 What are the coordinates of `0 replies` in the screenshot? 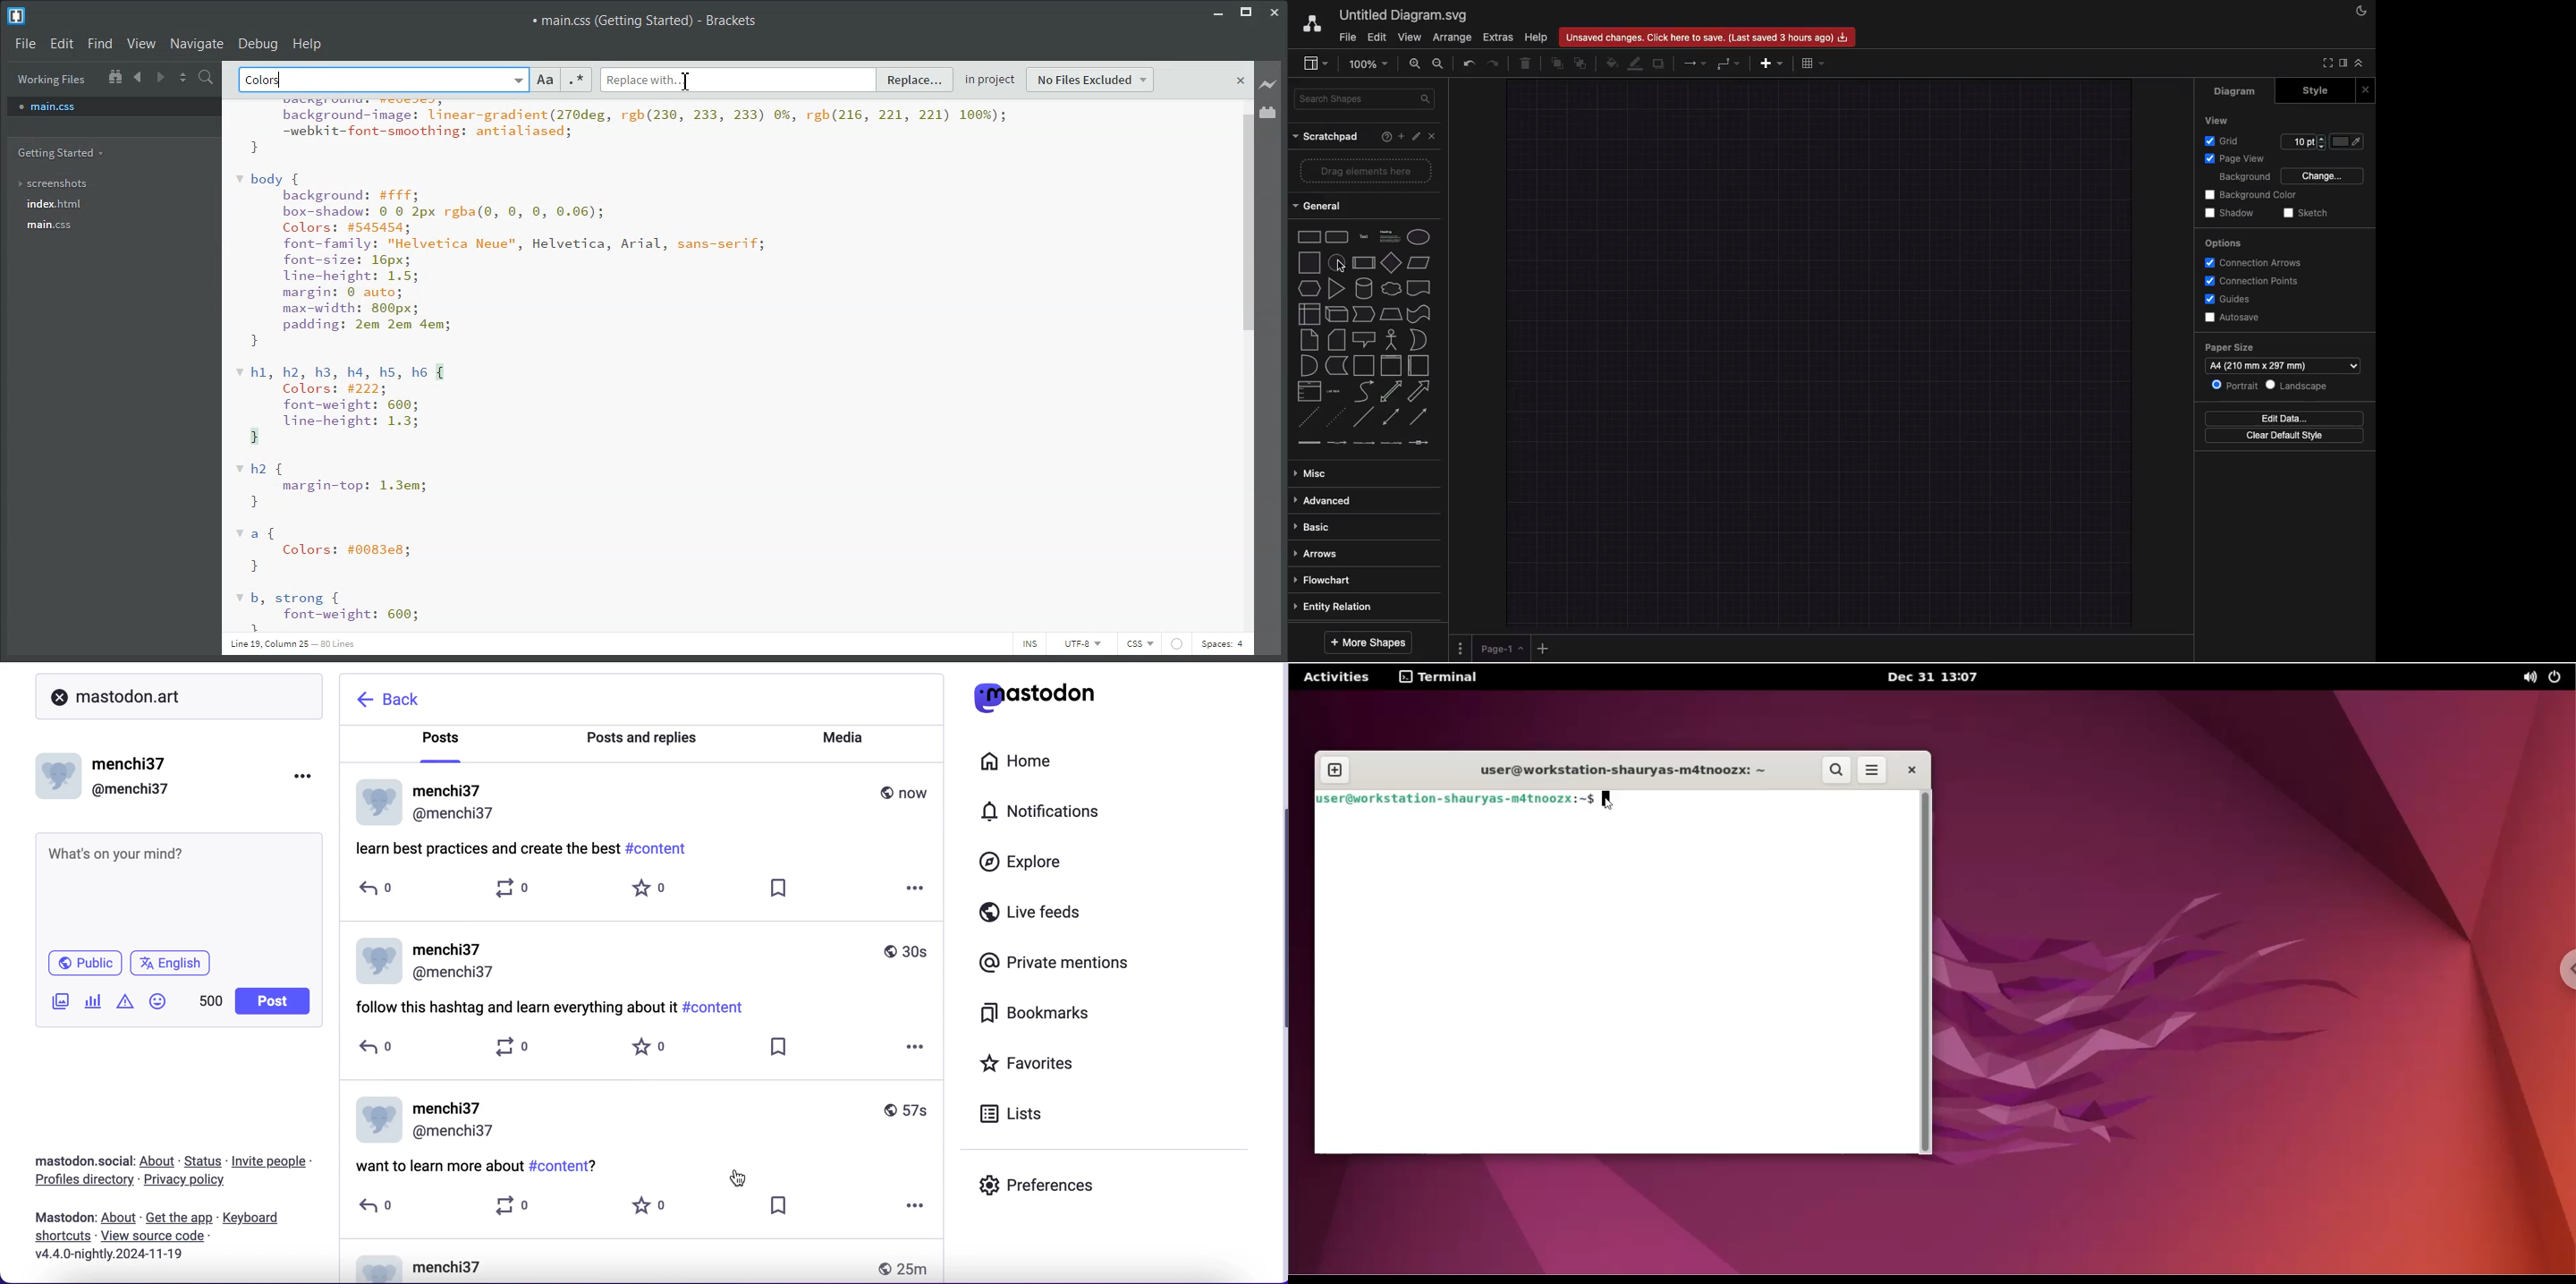 It's located at (396, 1049).